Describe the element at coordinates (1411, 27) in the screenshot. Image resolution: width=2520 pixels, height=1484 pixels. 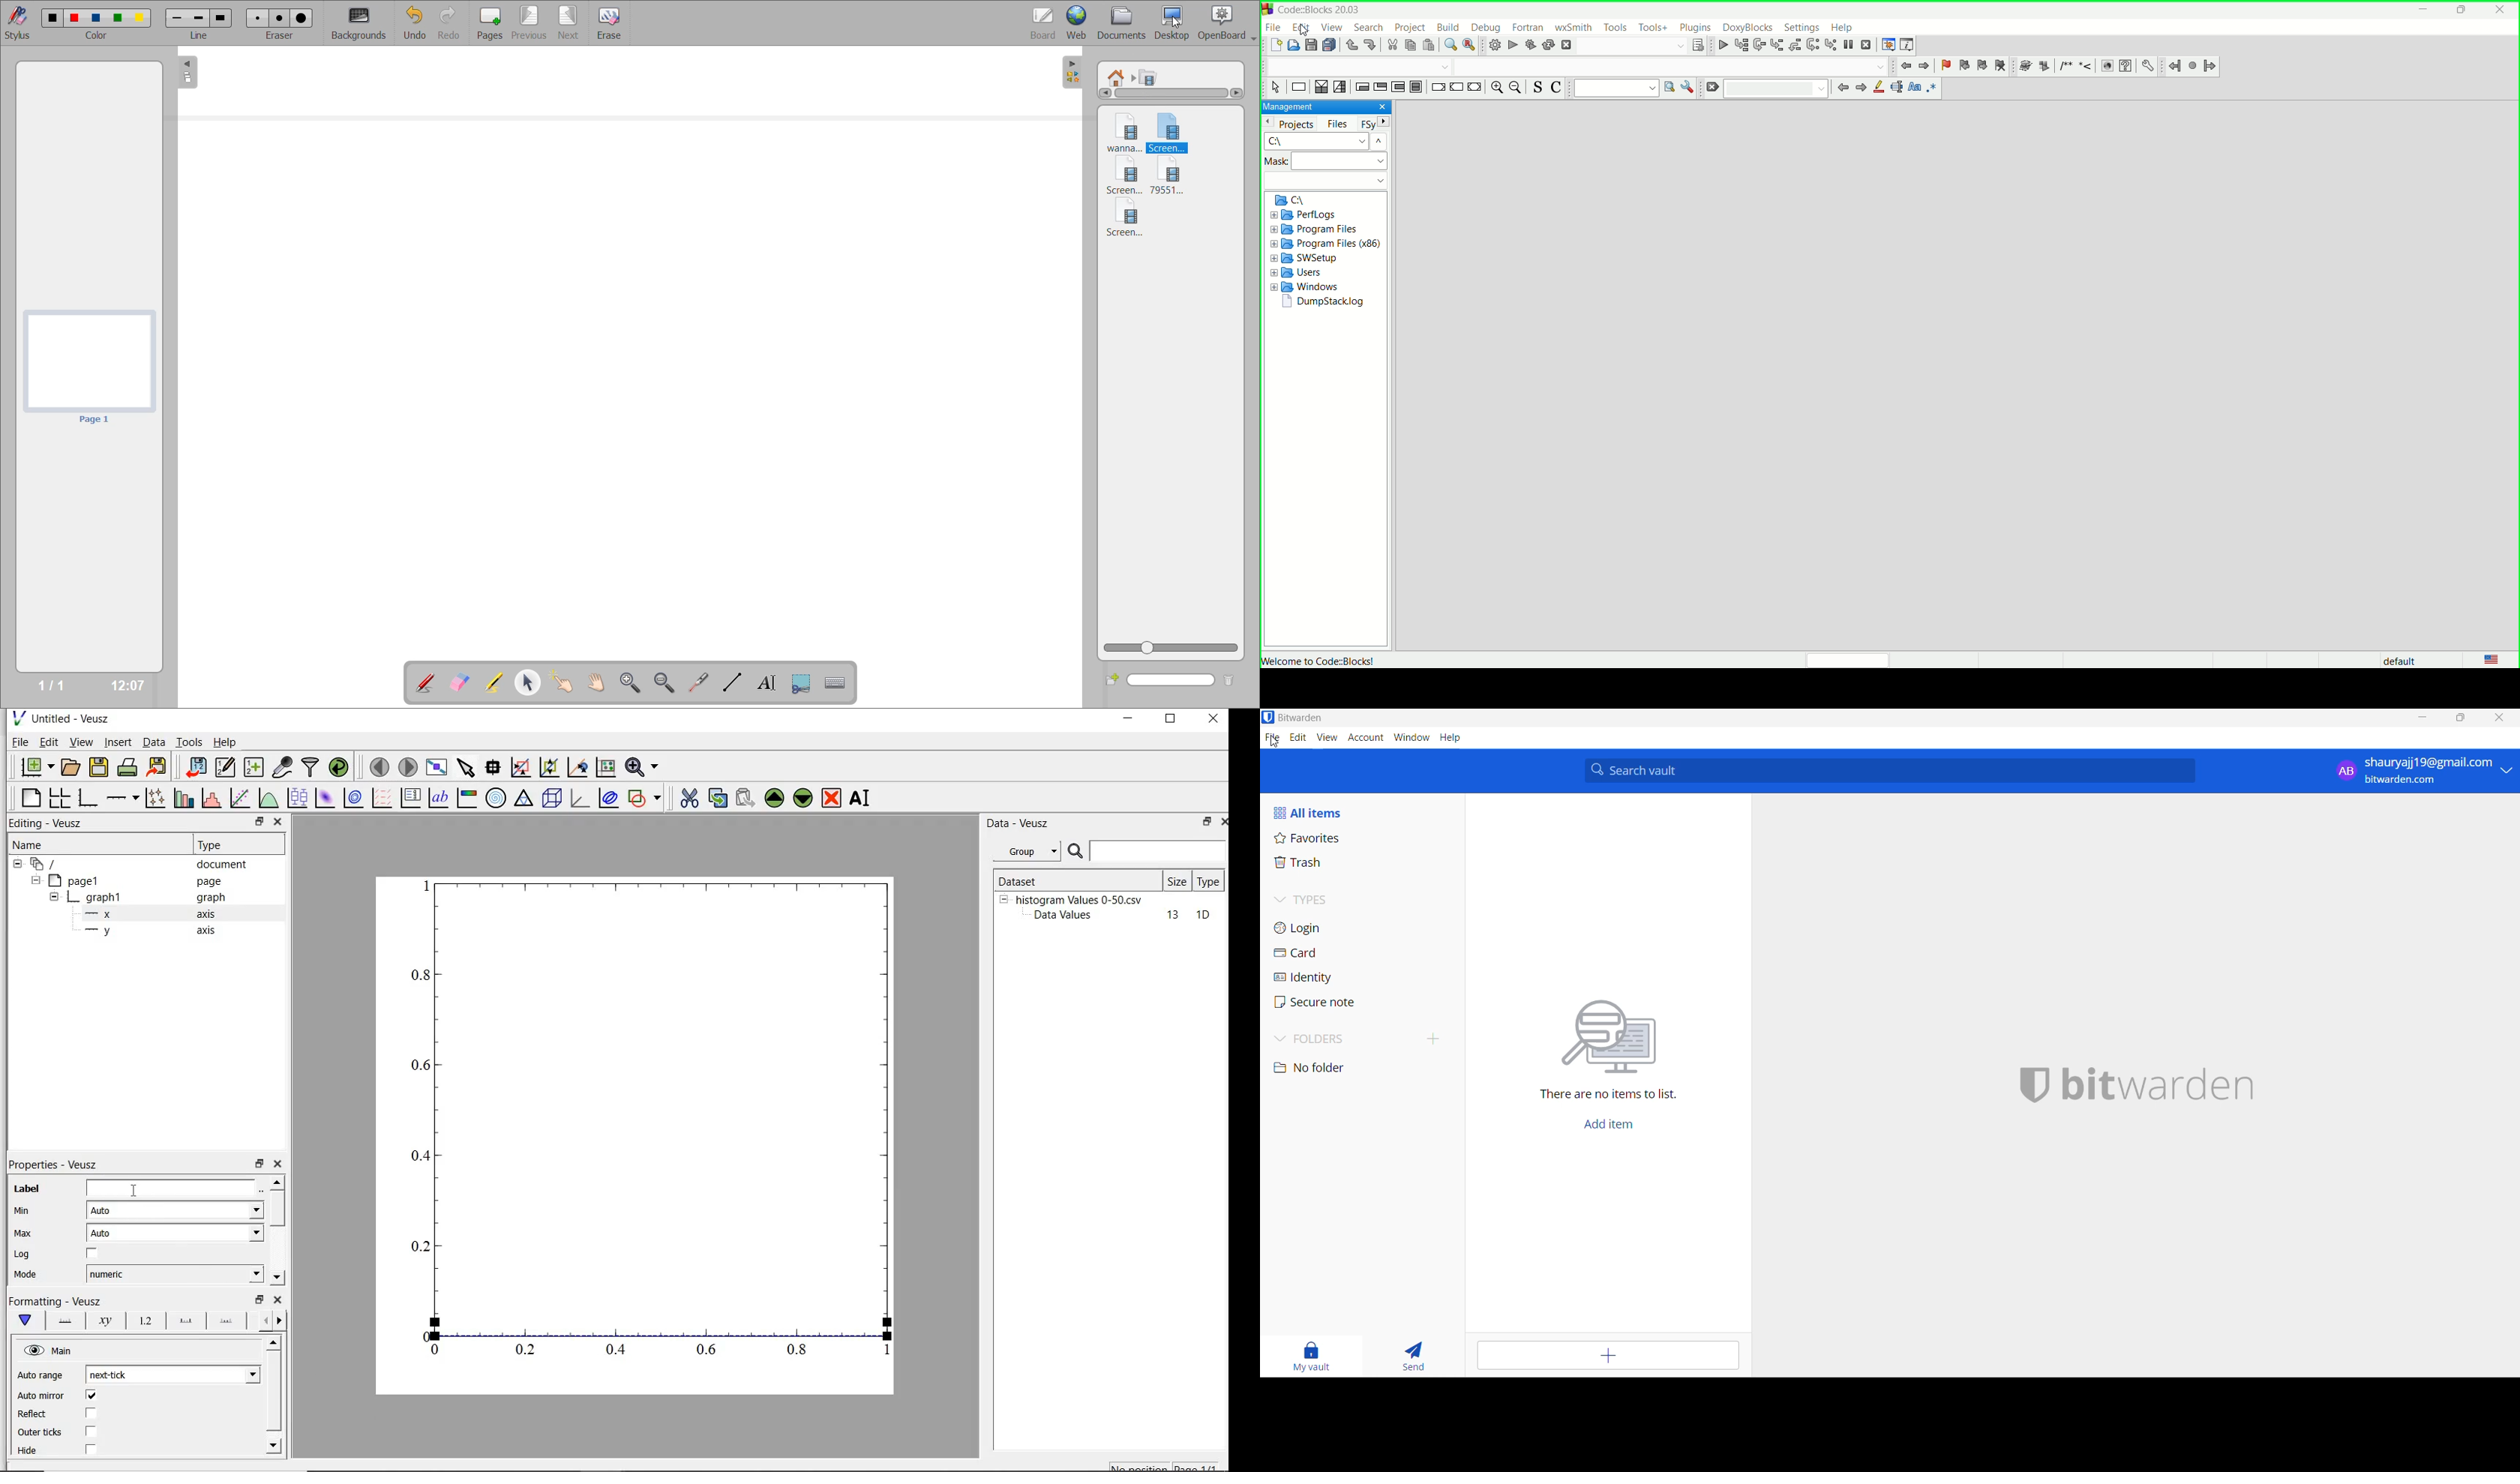
I see `project` at that location.